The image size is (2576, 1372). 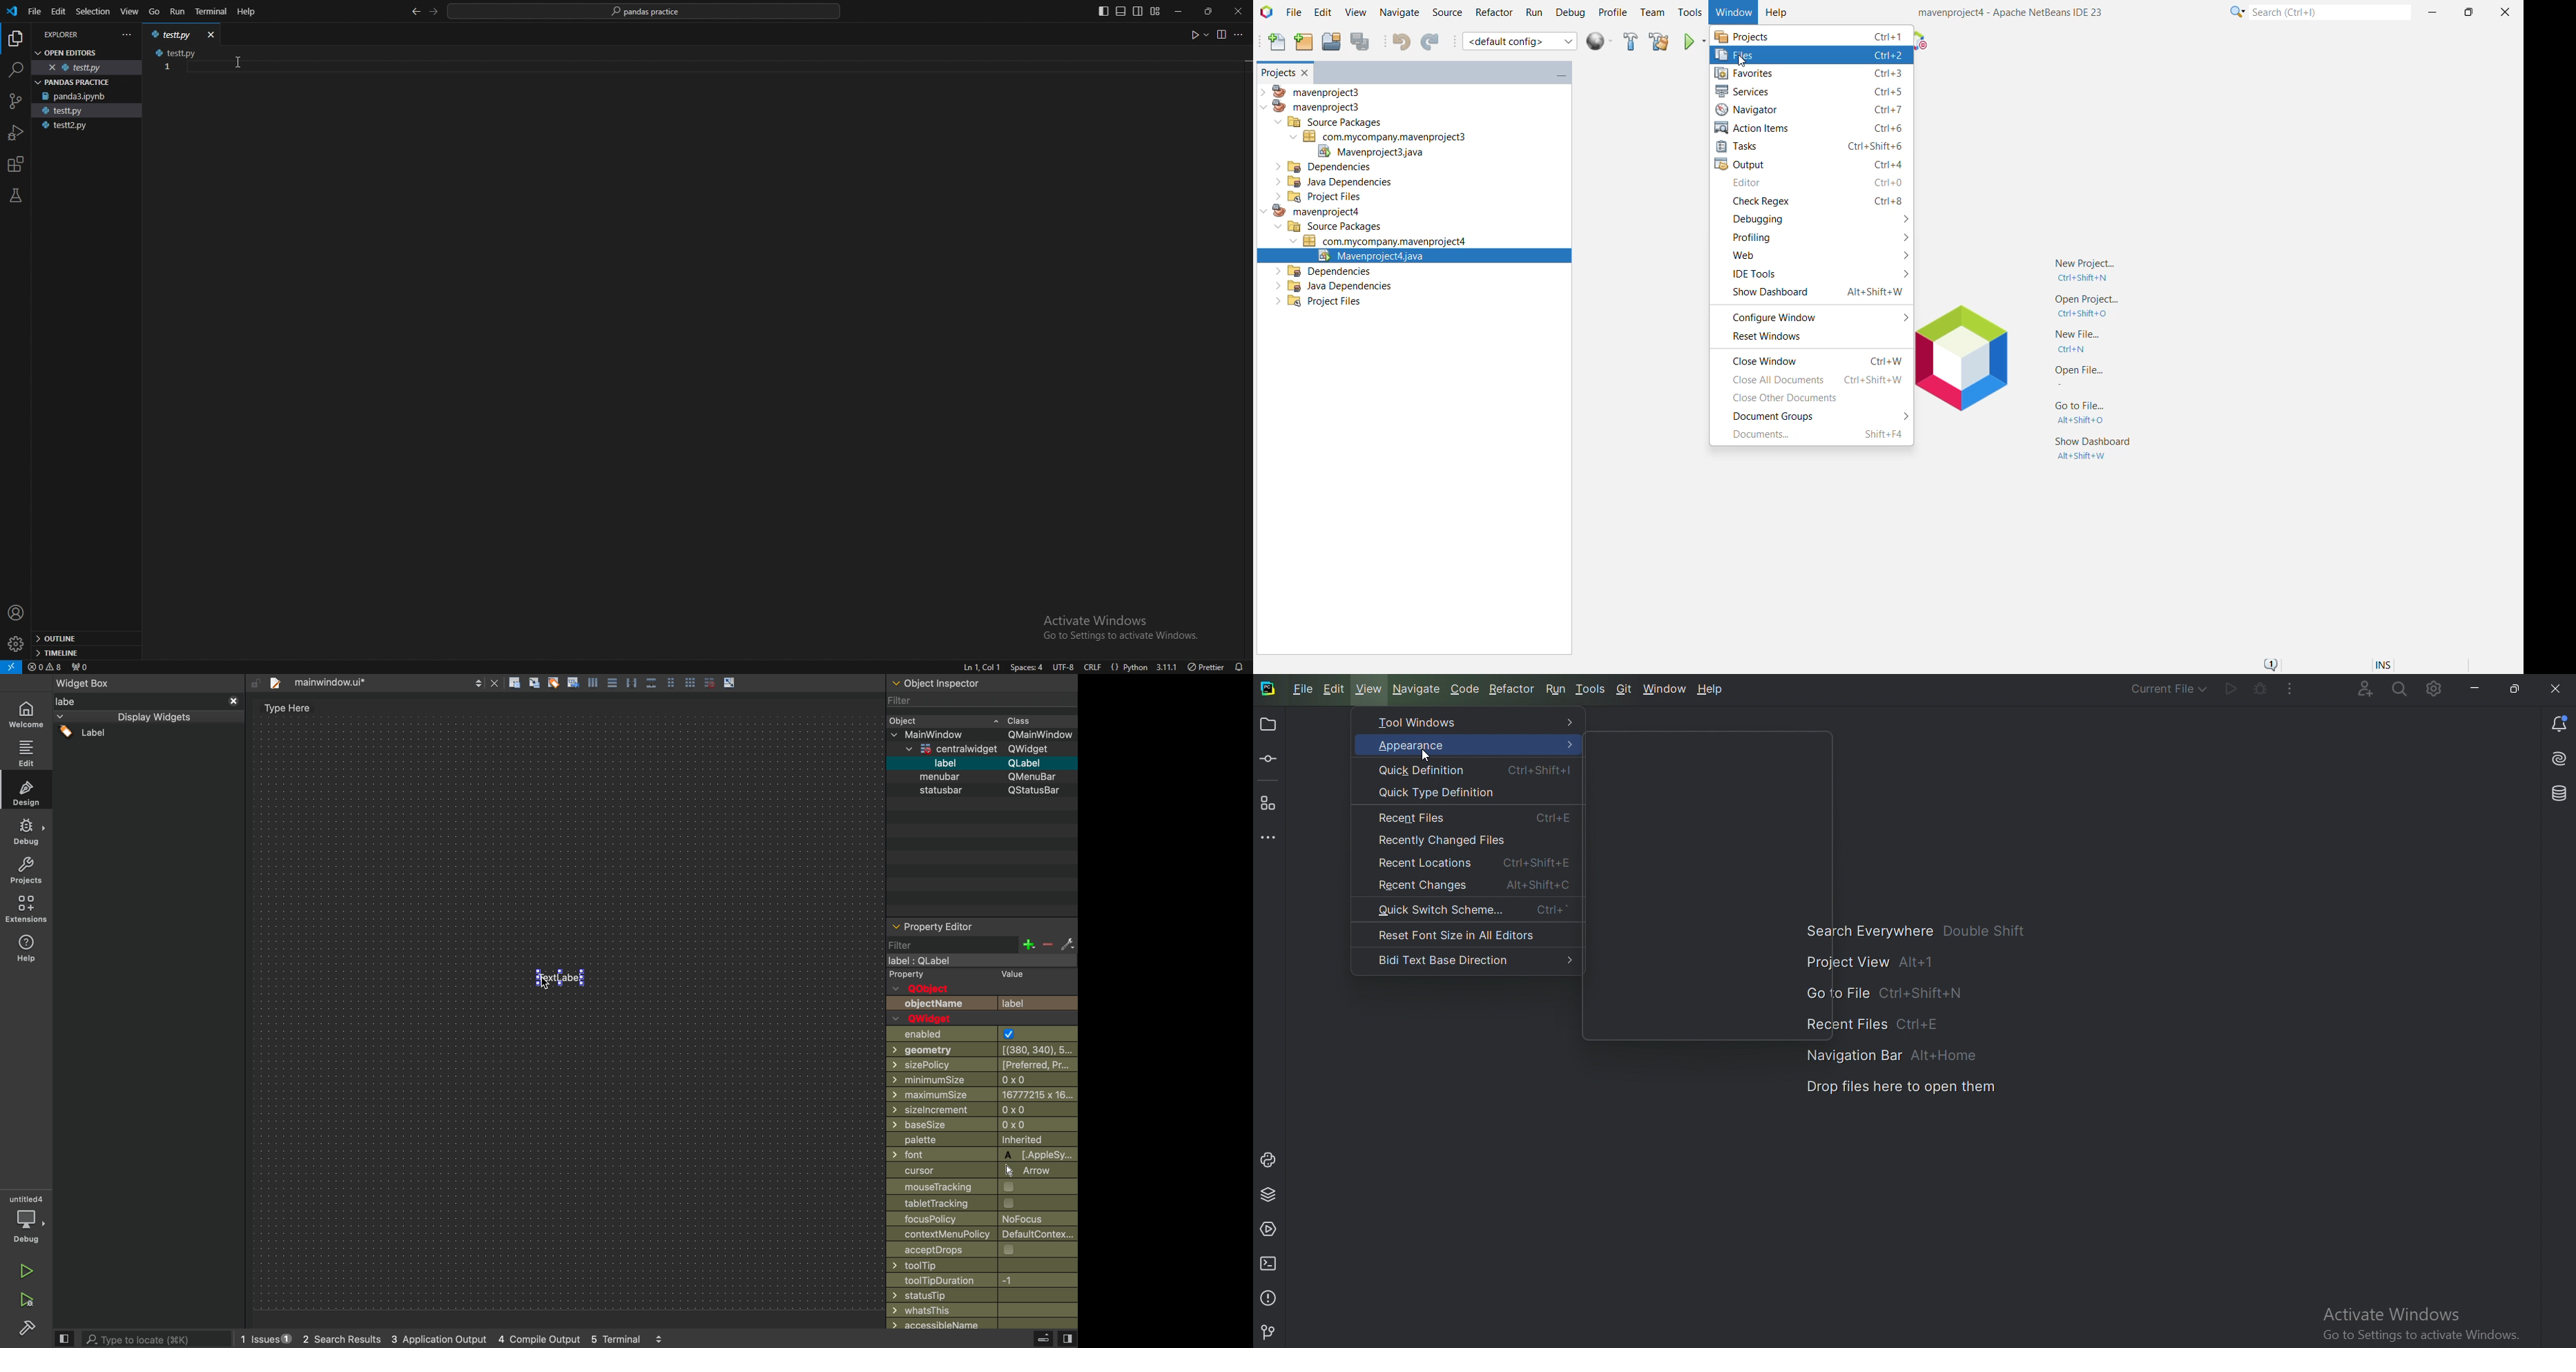 What do you see at coordinates (1026, 667) in the screenshot?
I see `space:4` at bounding box center [1026, 667].